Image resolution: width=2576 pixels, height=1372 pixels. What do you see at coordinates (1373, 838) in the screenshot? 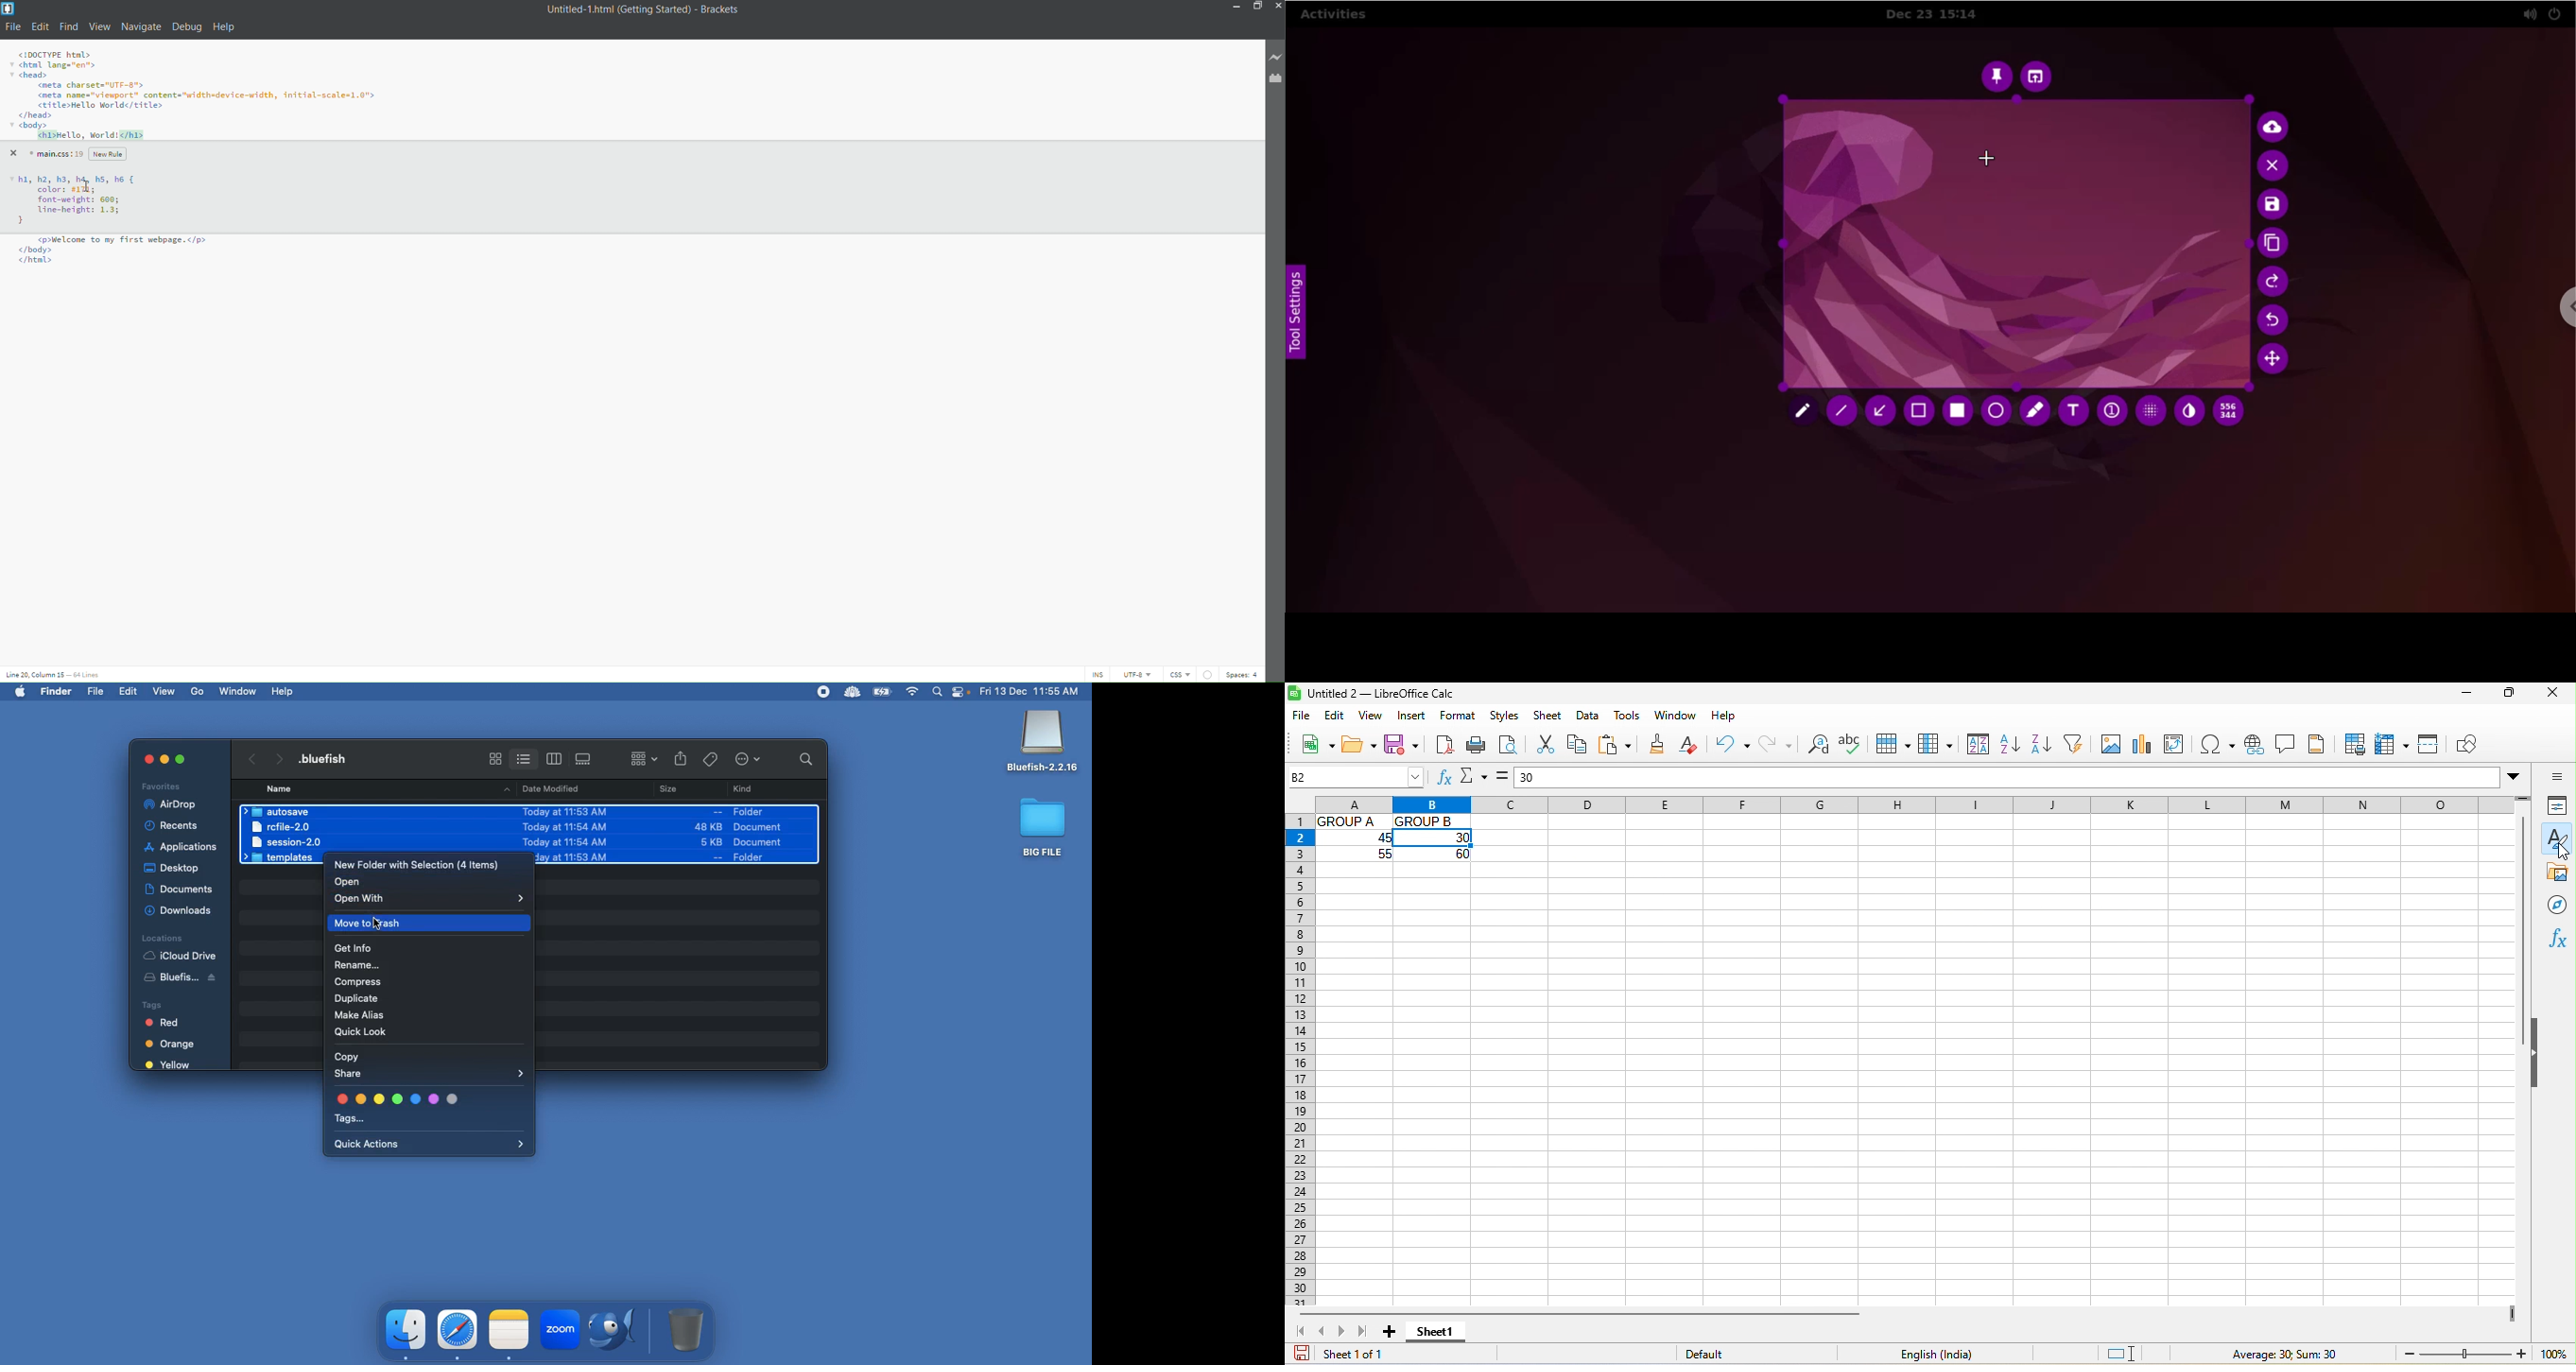
I see `45` at bounding box center [1373, 838].